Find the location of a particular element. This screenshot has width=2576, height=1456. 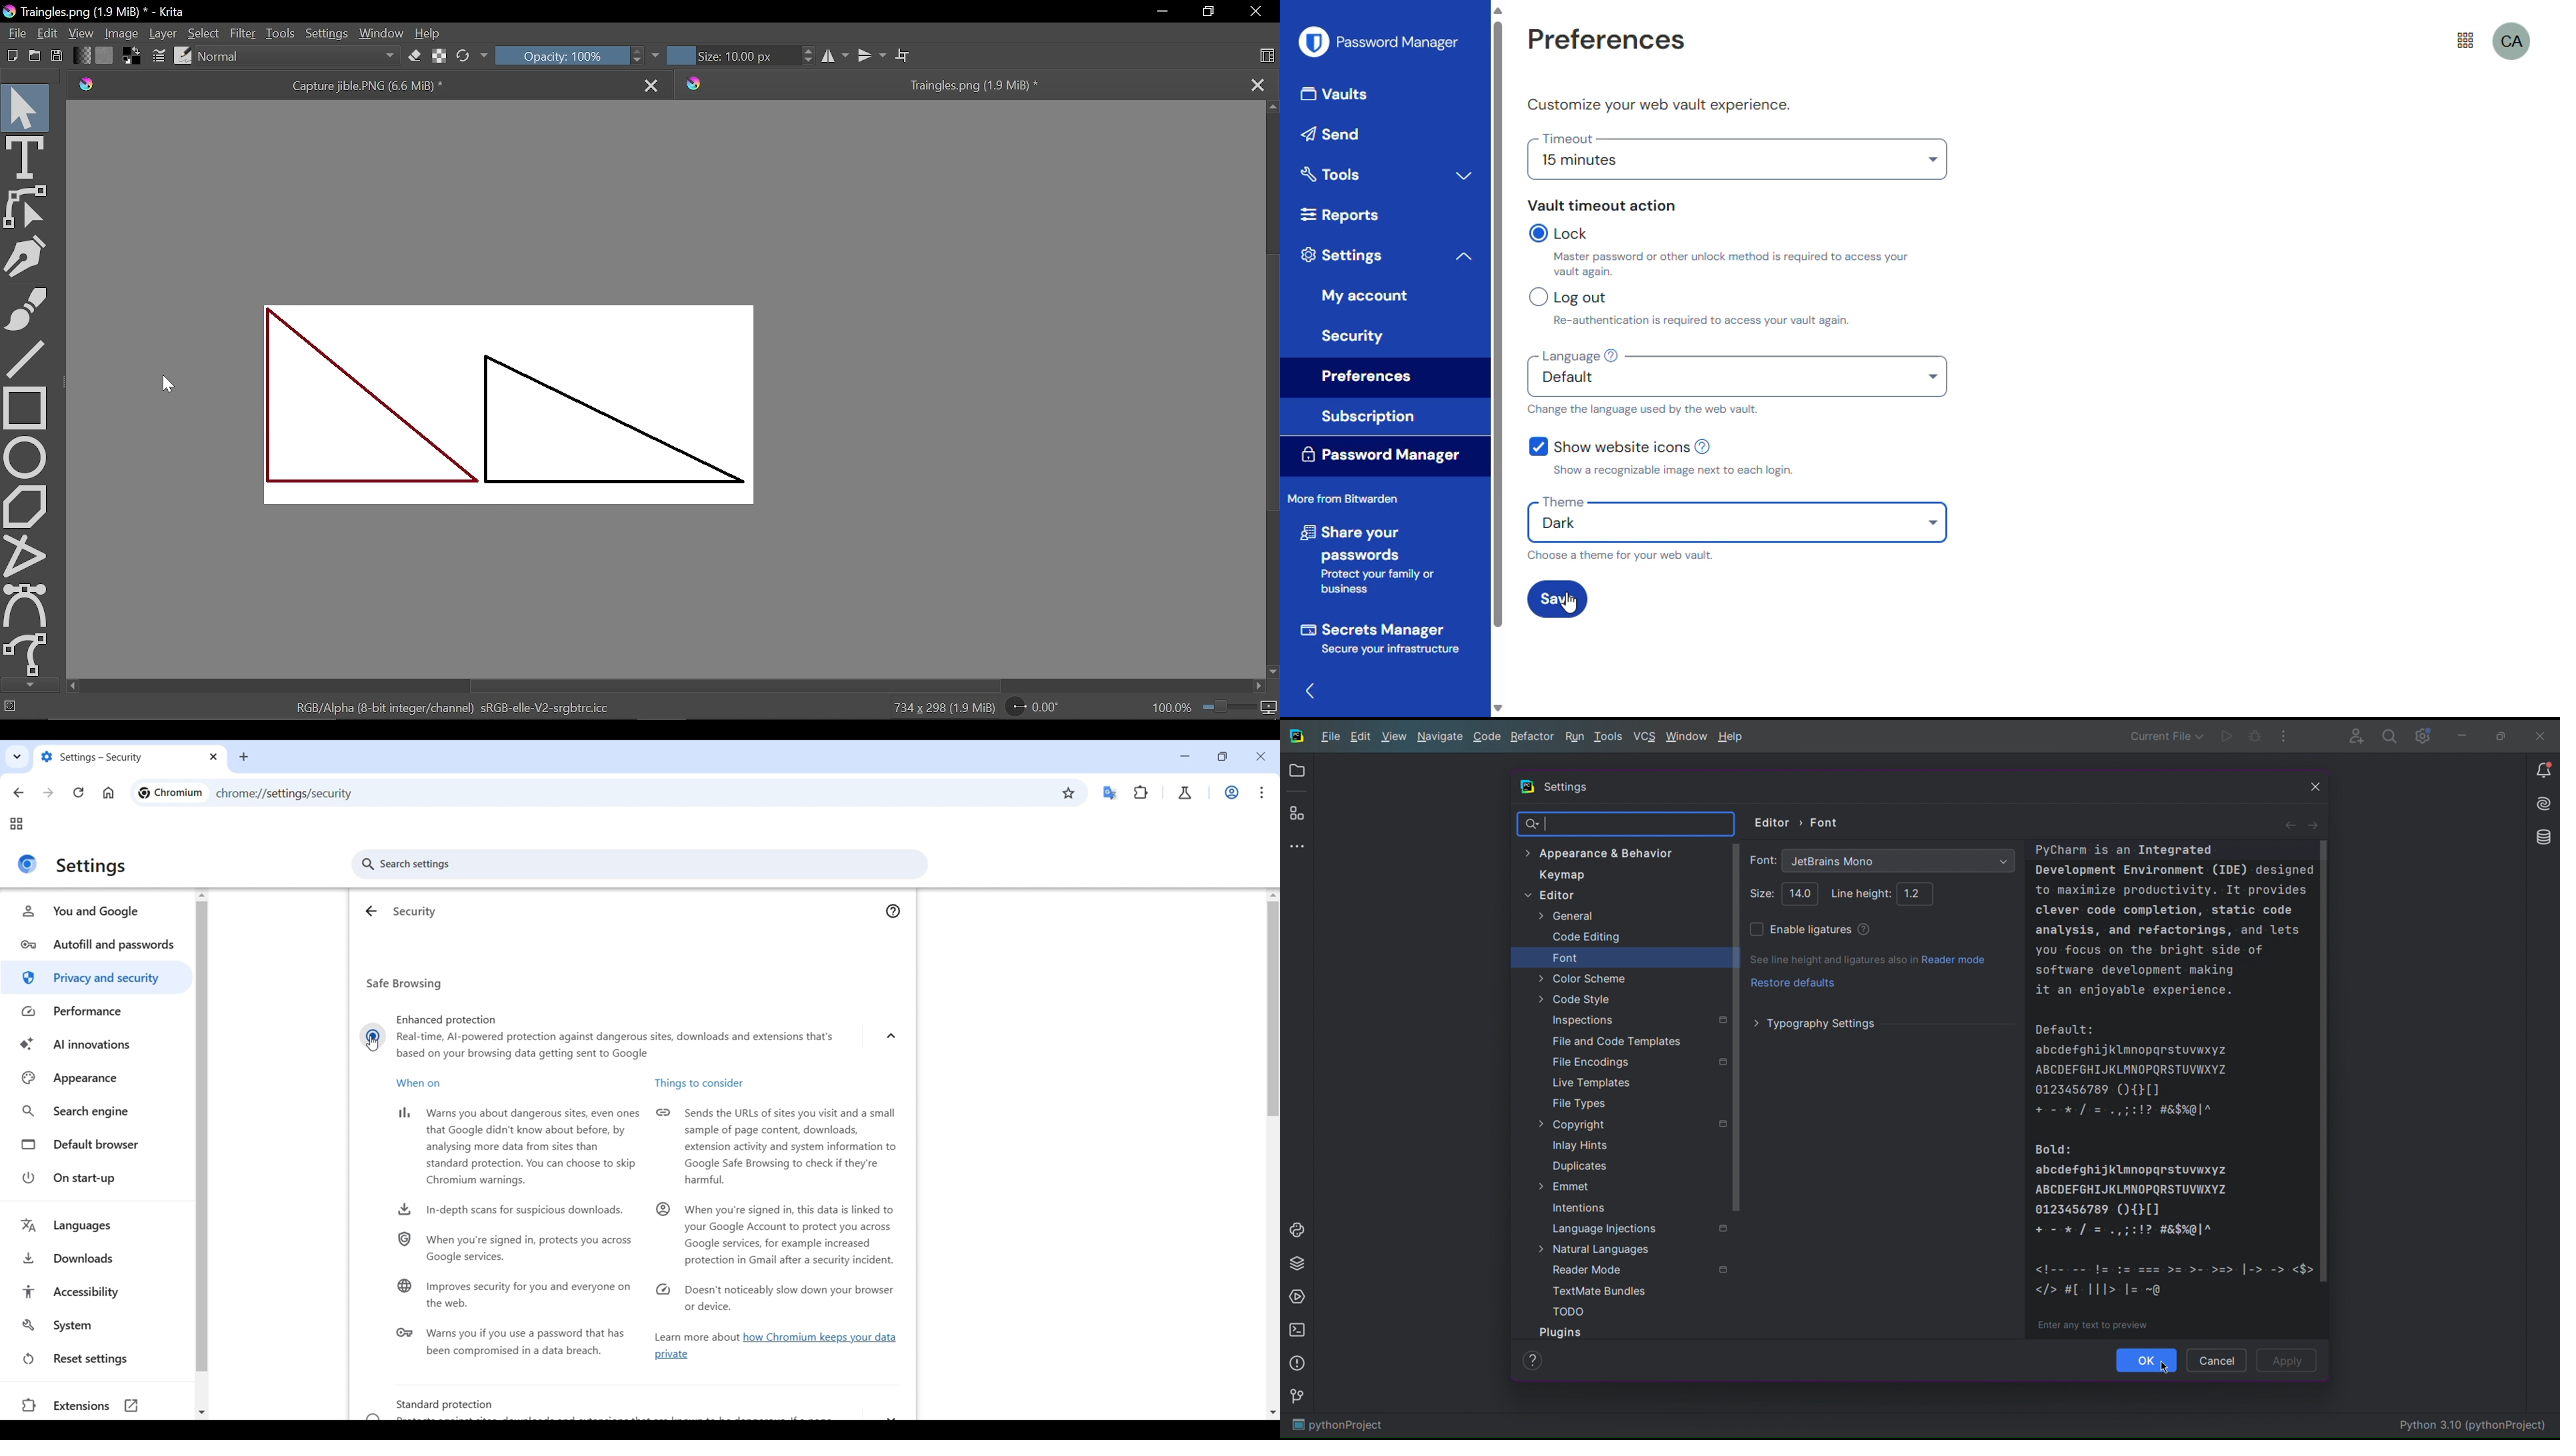

Capture jible.PNG (6.6 MiB) * is located at coordinates (349, 84).